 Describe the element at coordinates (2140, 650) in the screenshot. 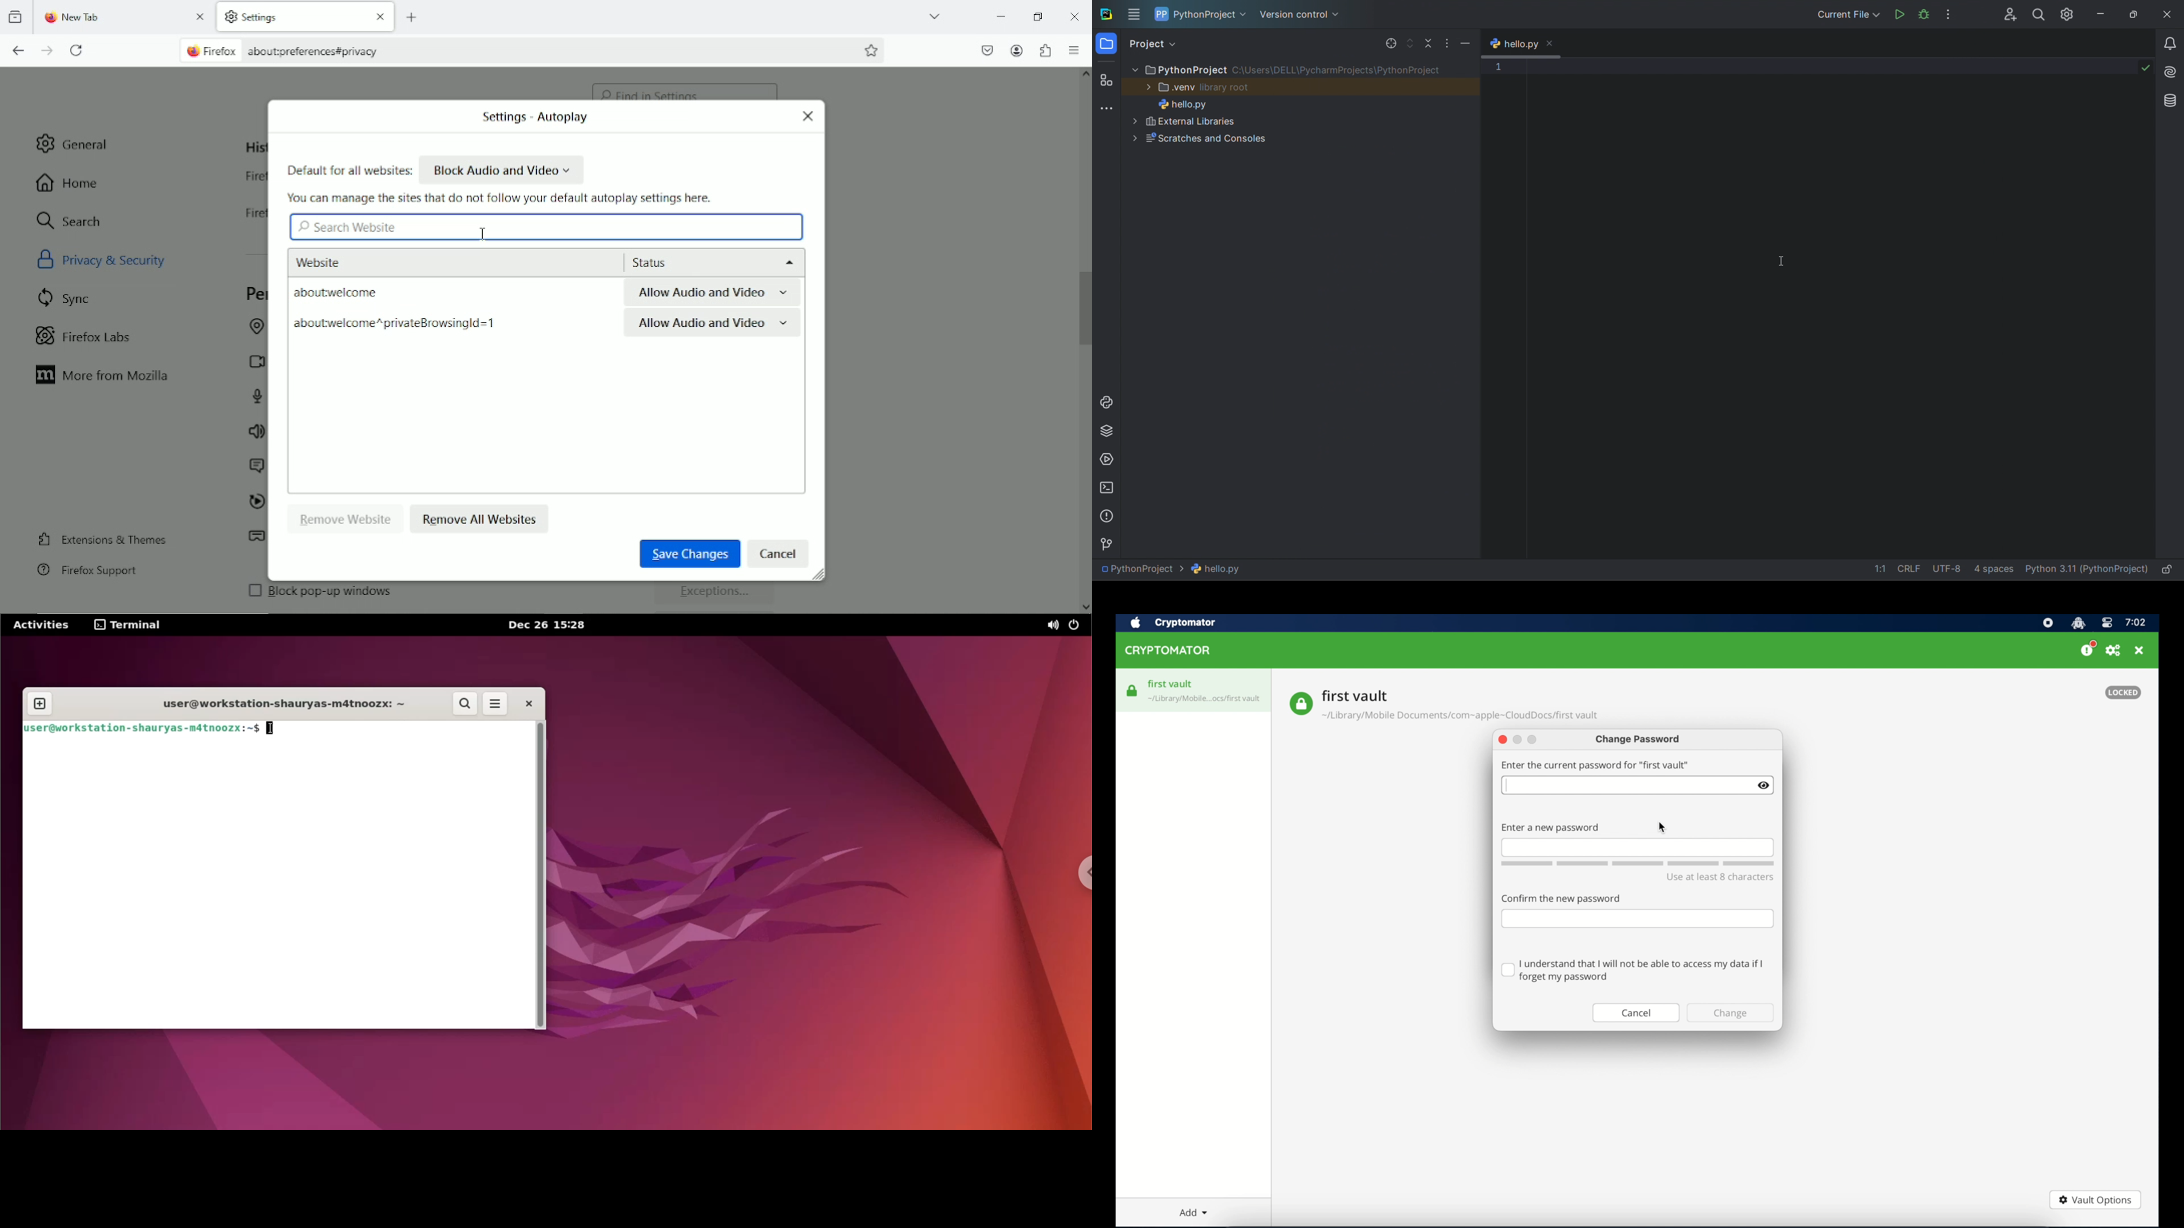

I see `close` at that location.